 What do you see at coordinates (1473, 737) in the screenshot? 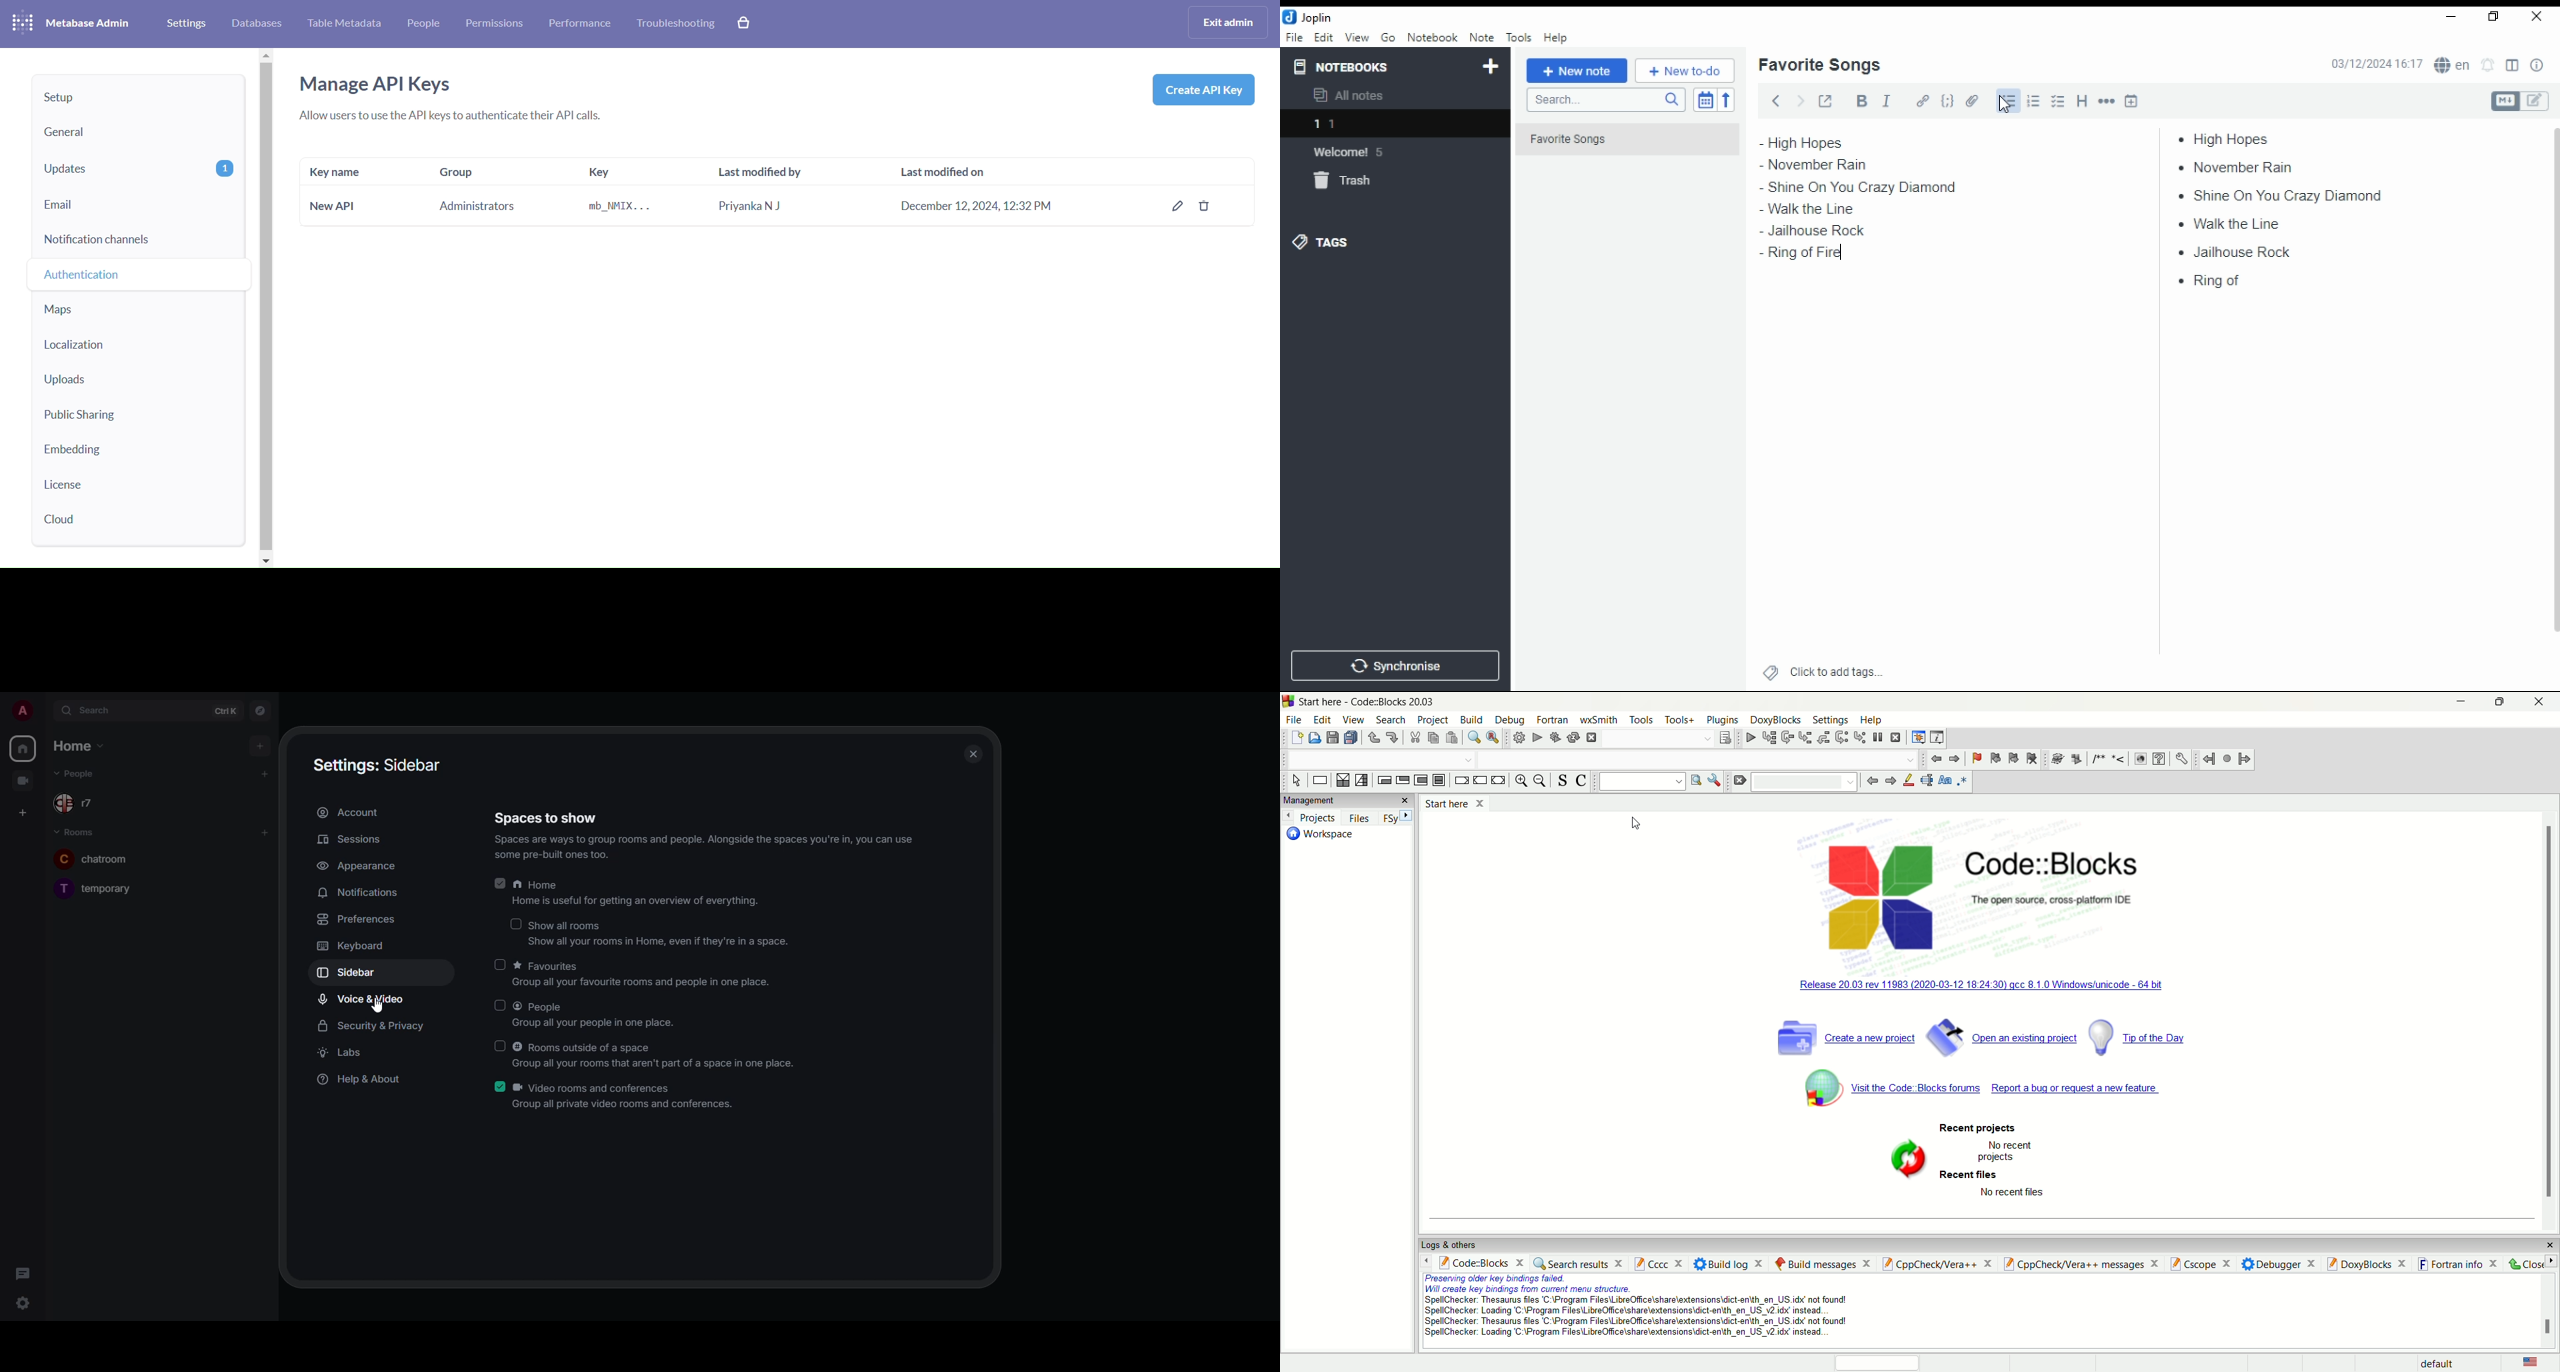
I see `find` at bounding box center [1473, 737].